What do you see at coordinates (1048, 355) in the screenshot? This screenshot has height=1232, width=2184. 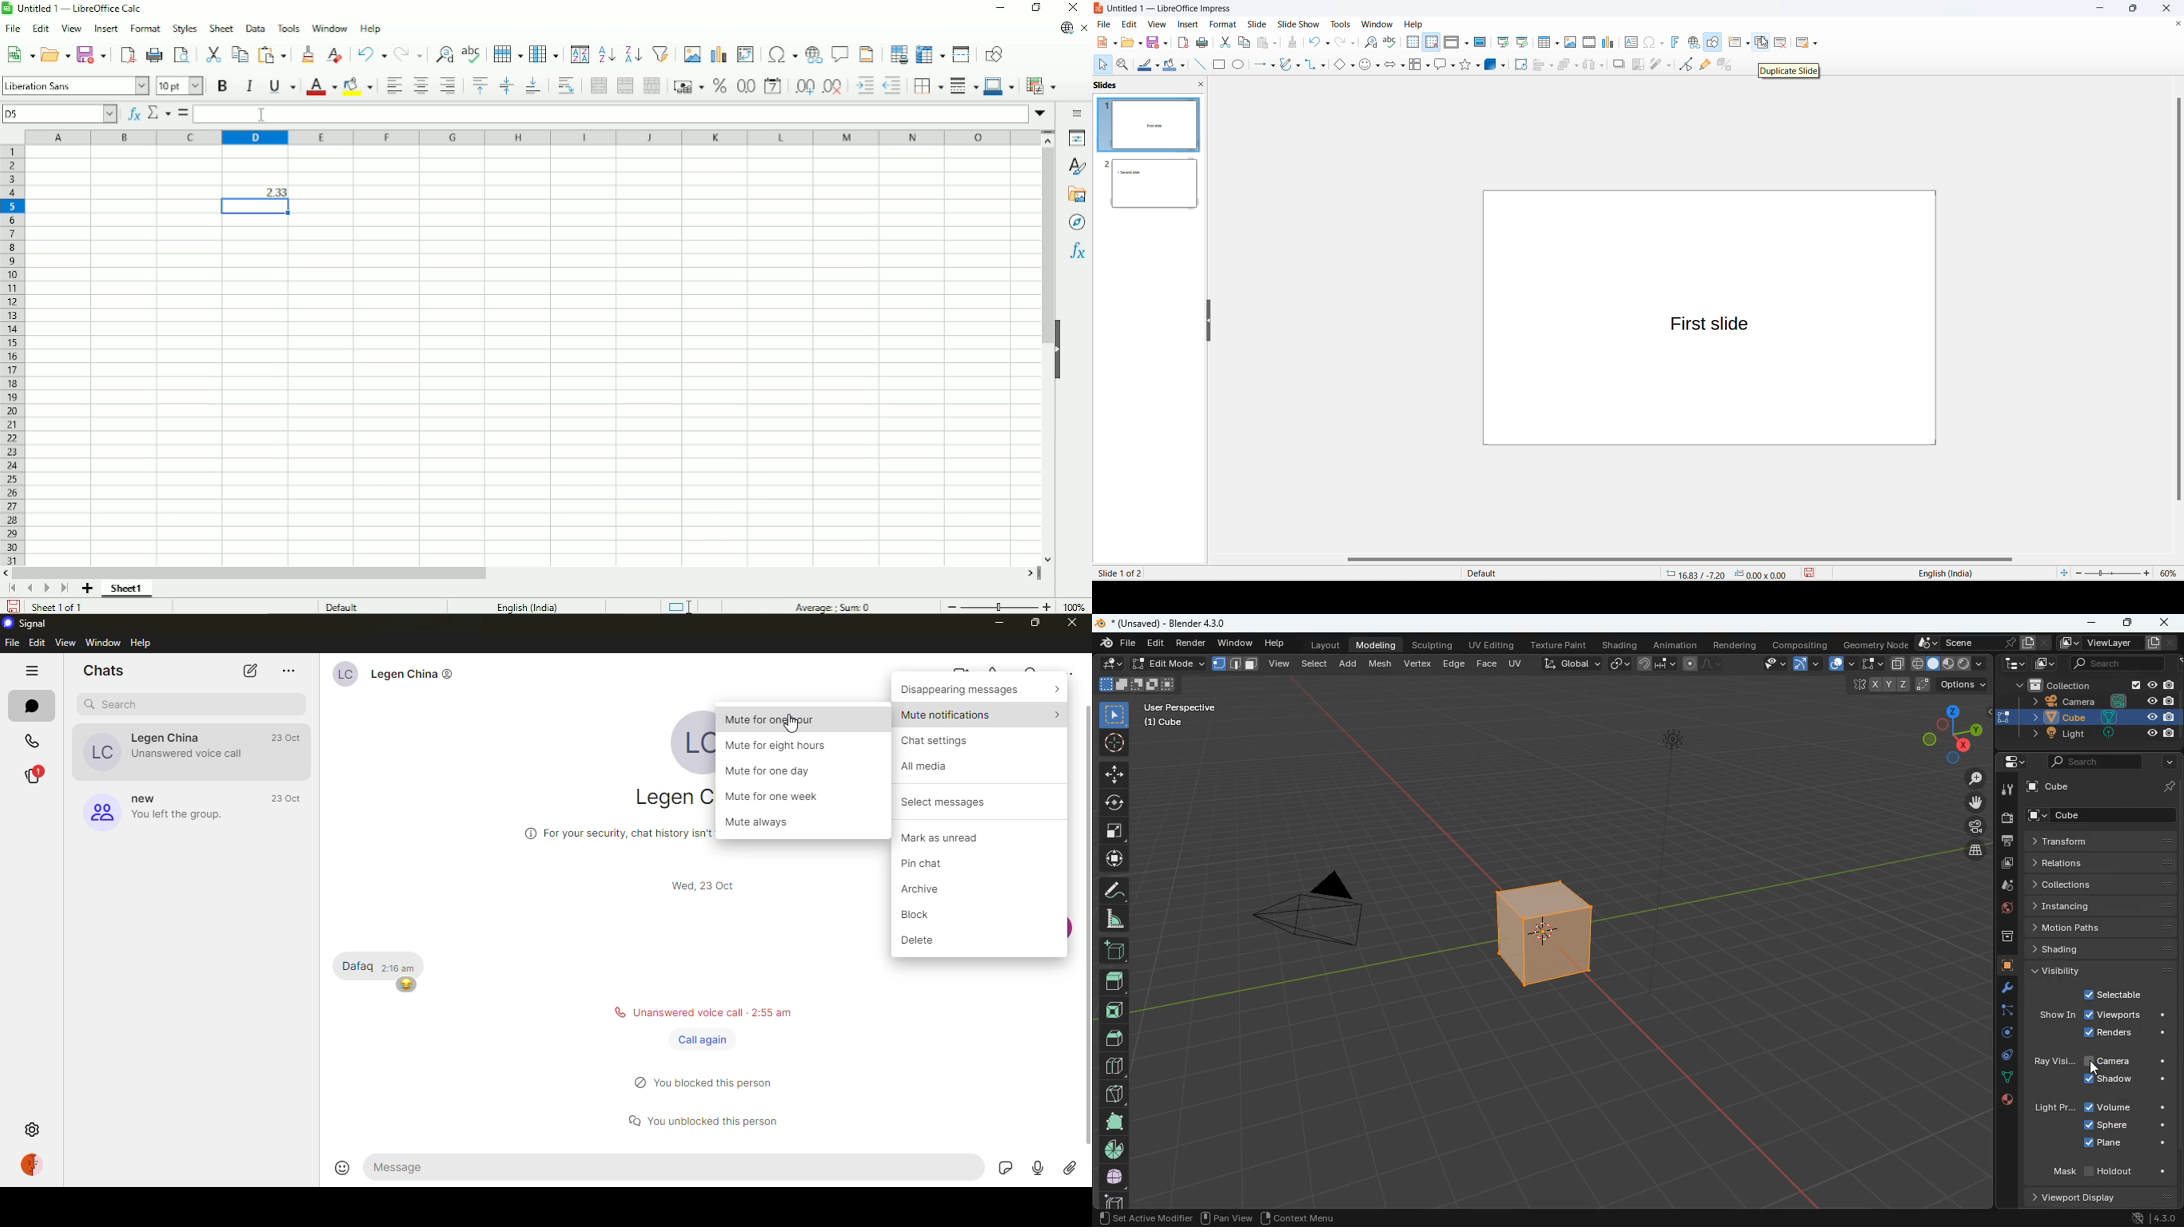 I see `Vertical scrollbar` at bounding box center [1048, 355].